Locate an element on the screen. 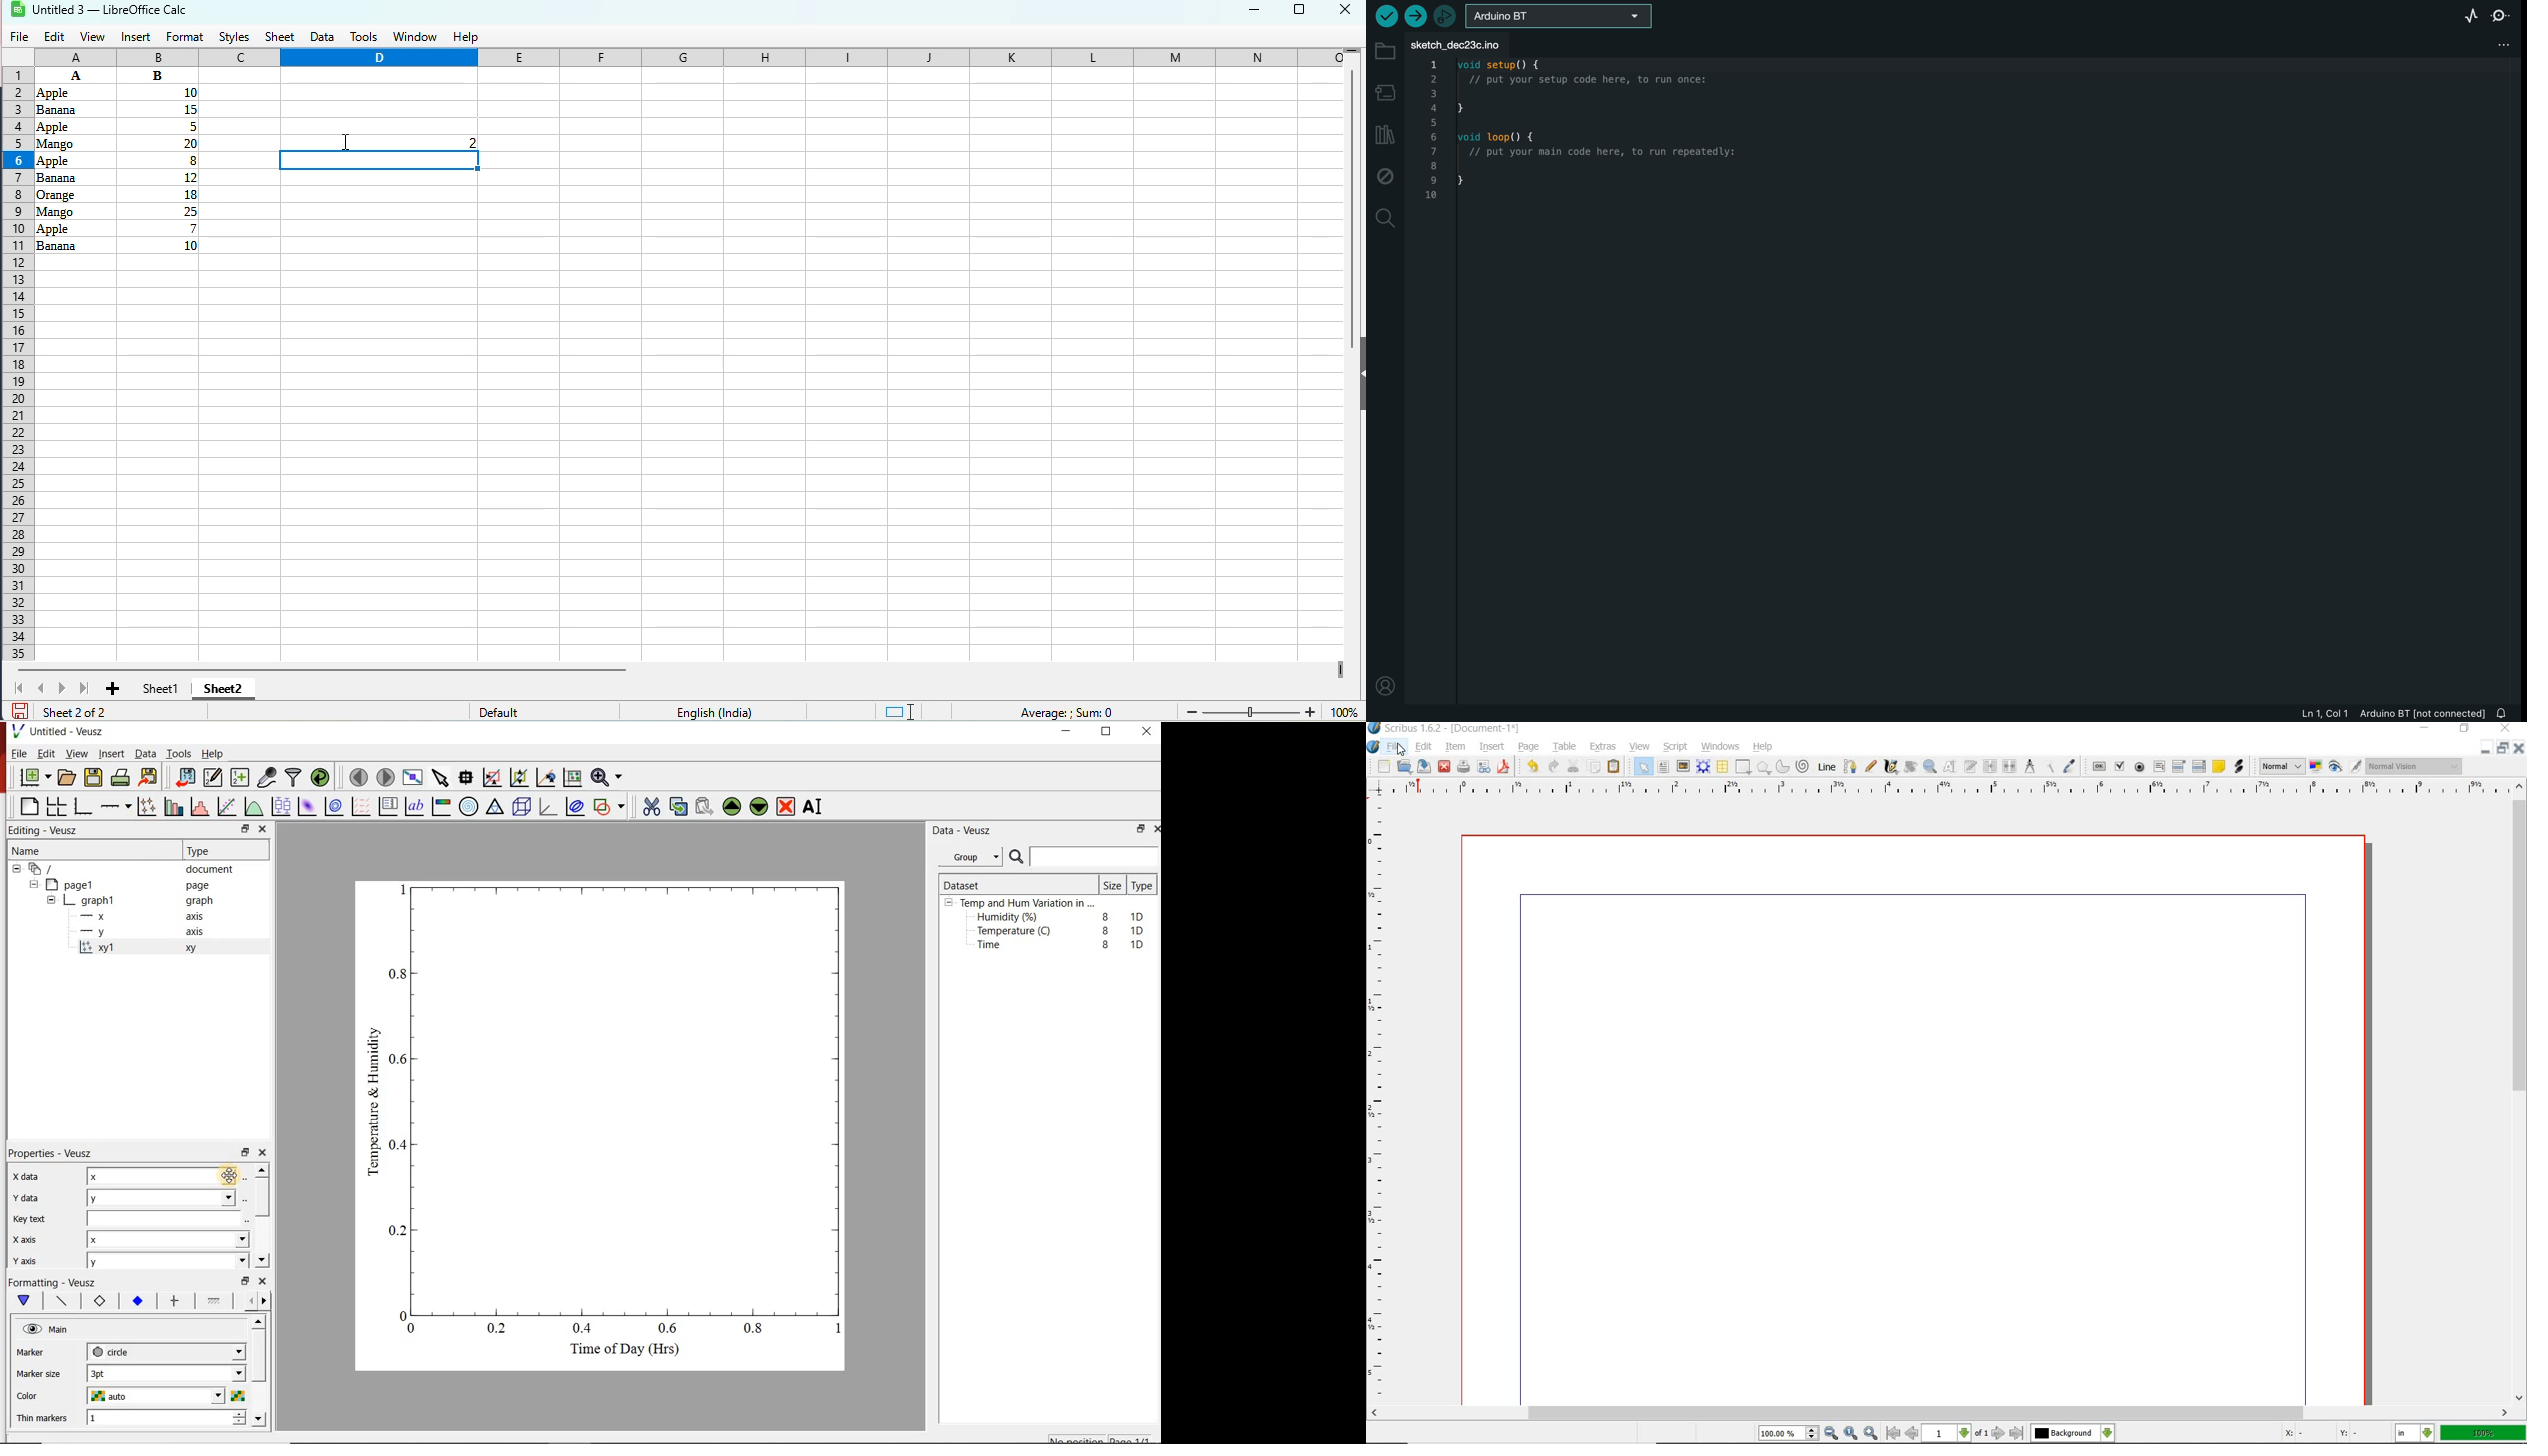 Image resolution: width=2548 pixels, height=1456 pixels. image frame is located at coordinates (1682, 766).